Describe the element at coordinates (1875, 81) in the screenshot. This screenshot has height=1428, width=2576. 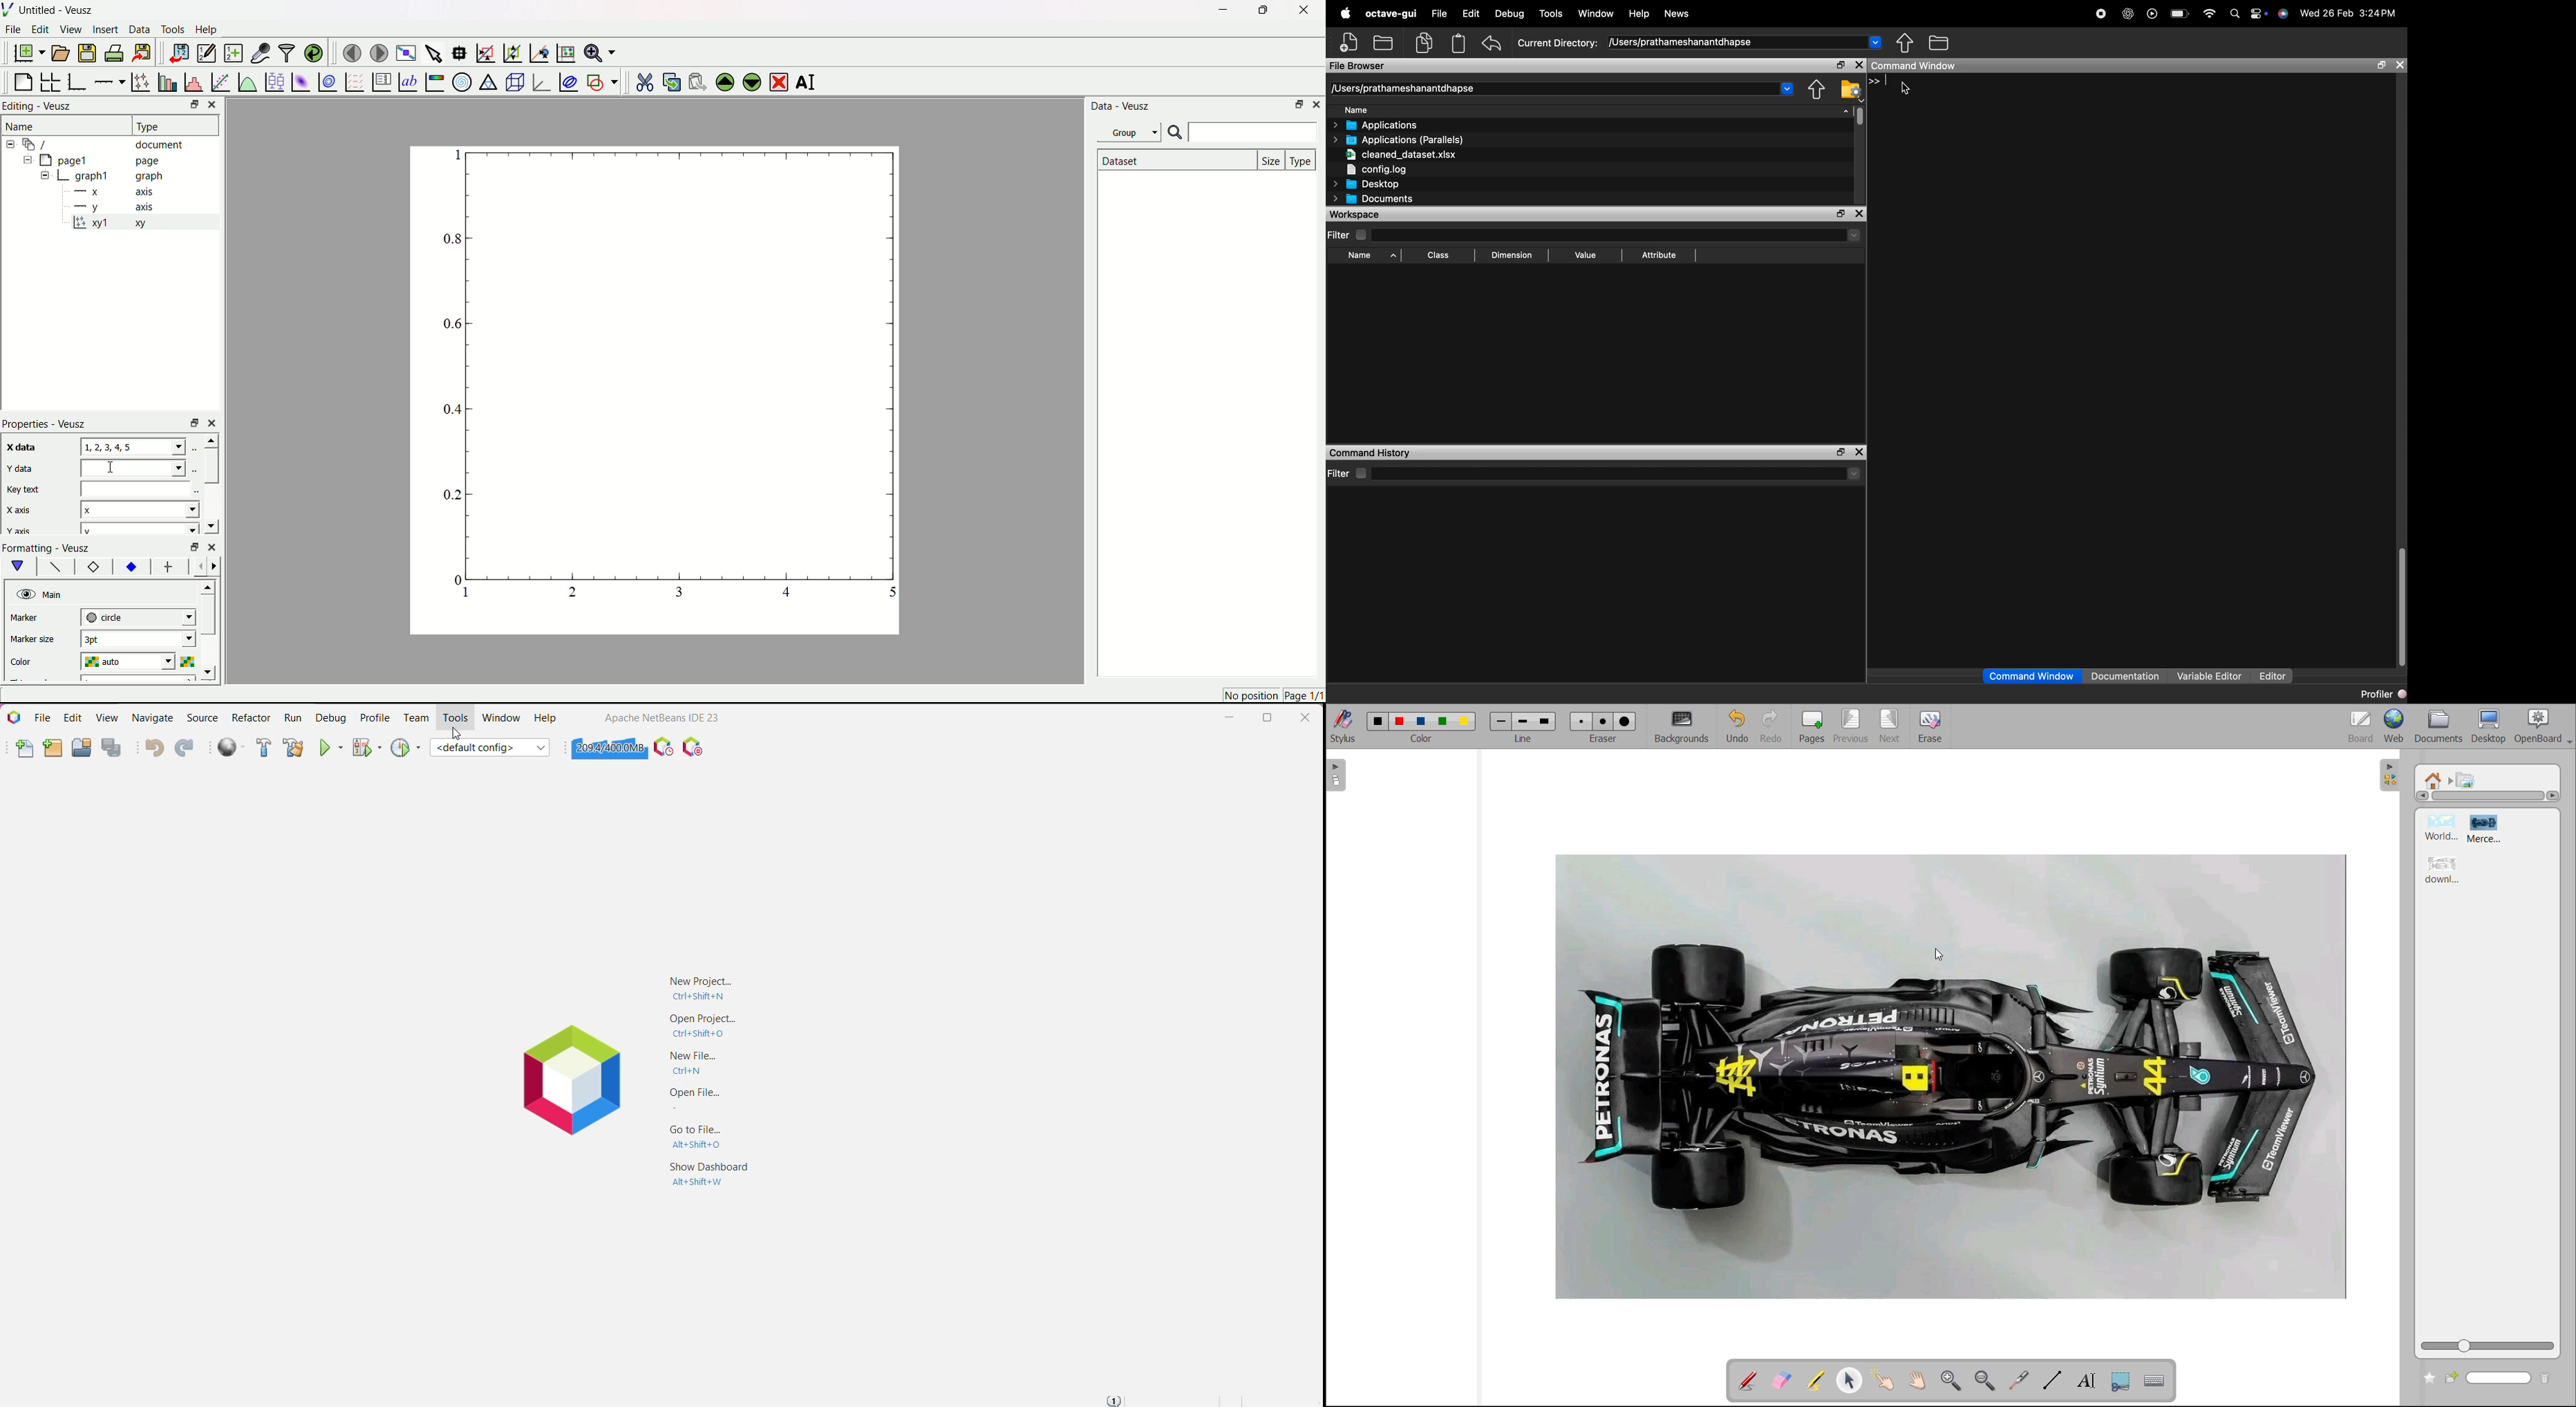
I see `New Line` at that location.